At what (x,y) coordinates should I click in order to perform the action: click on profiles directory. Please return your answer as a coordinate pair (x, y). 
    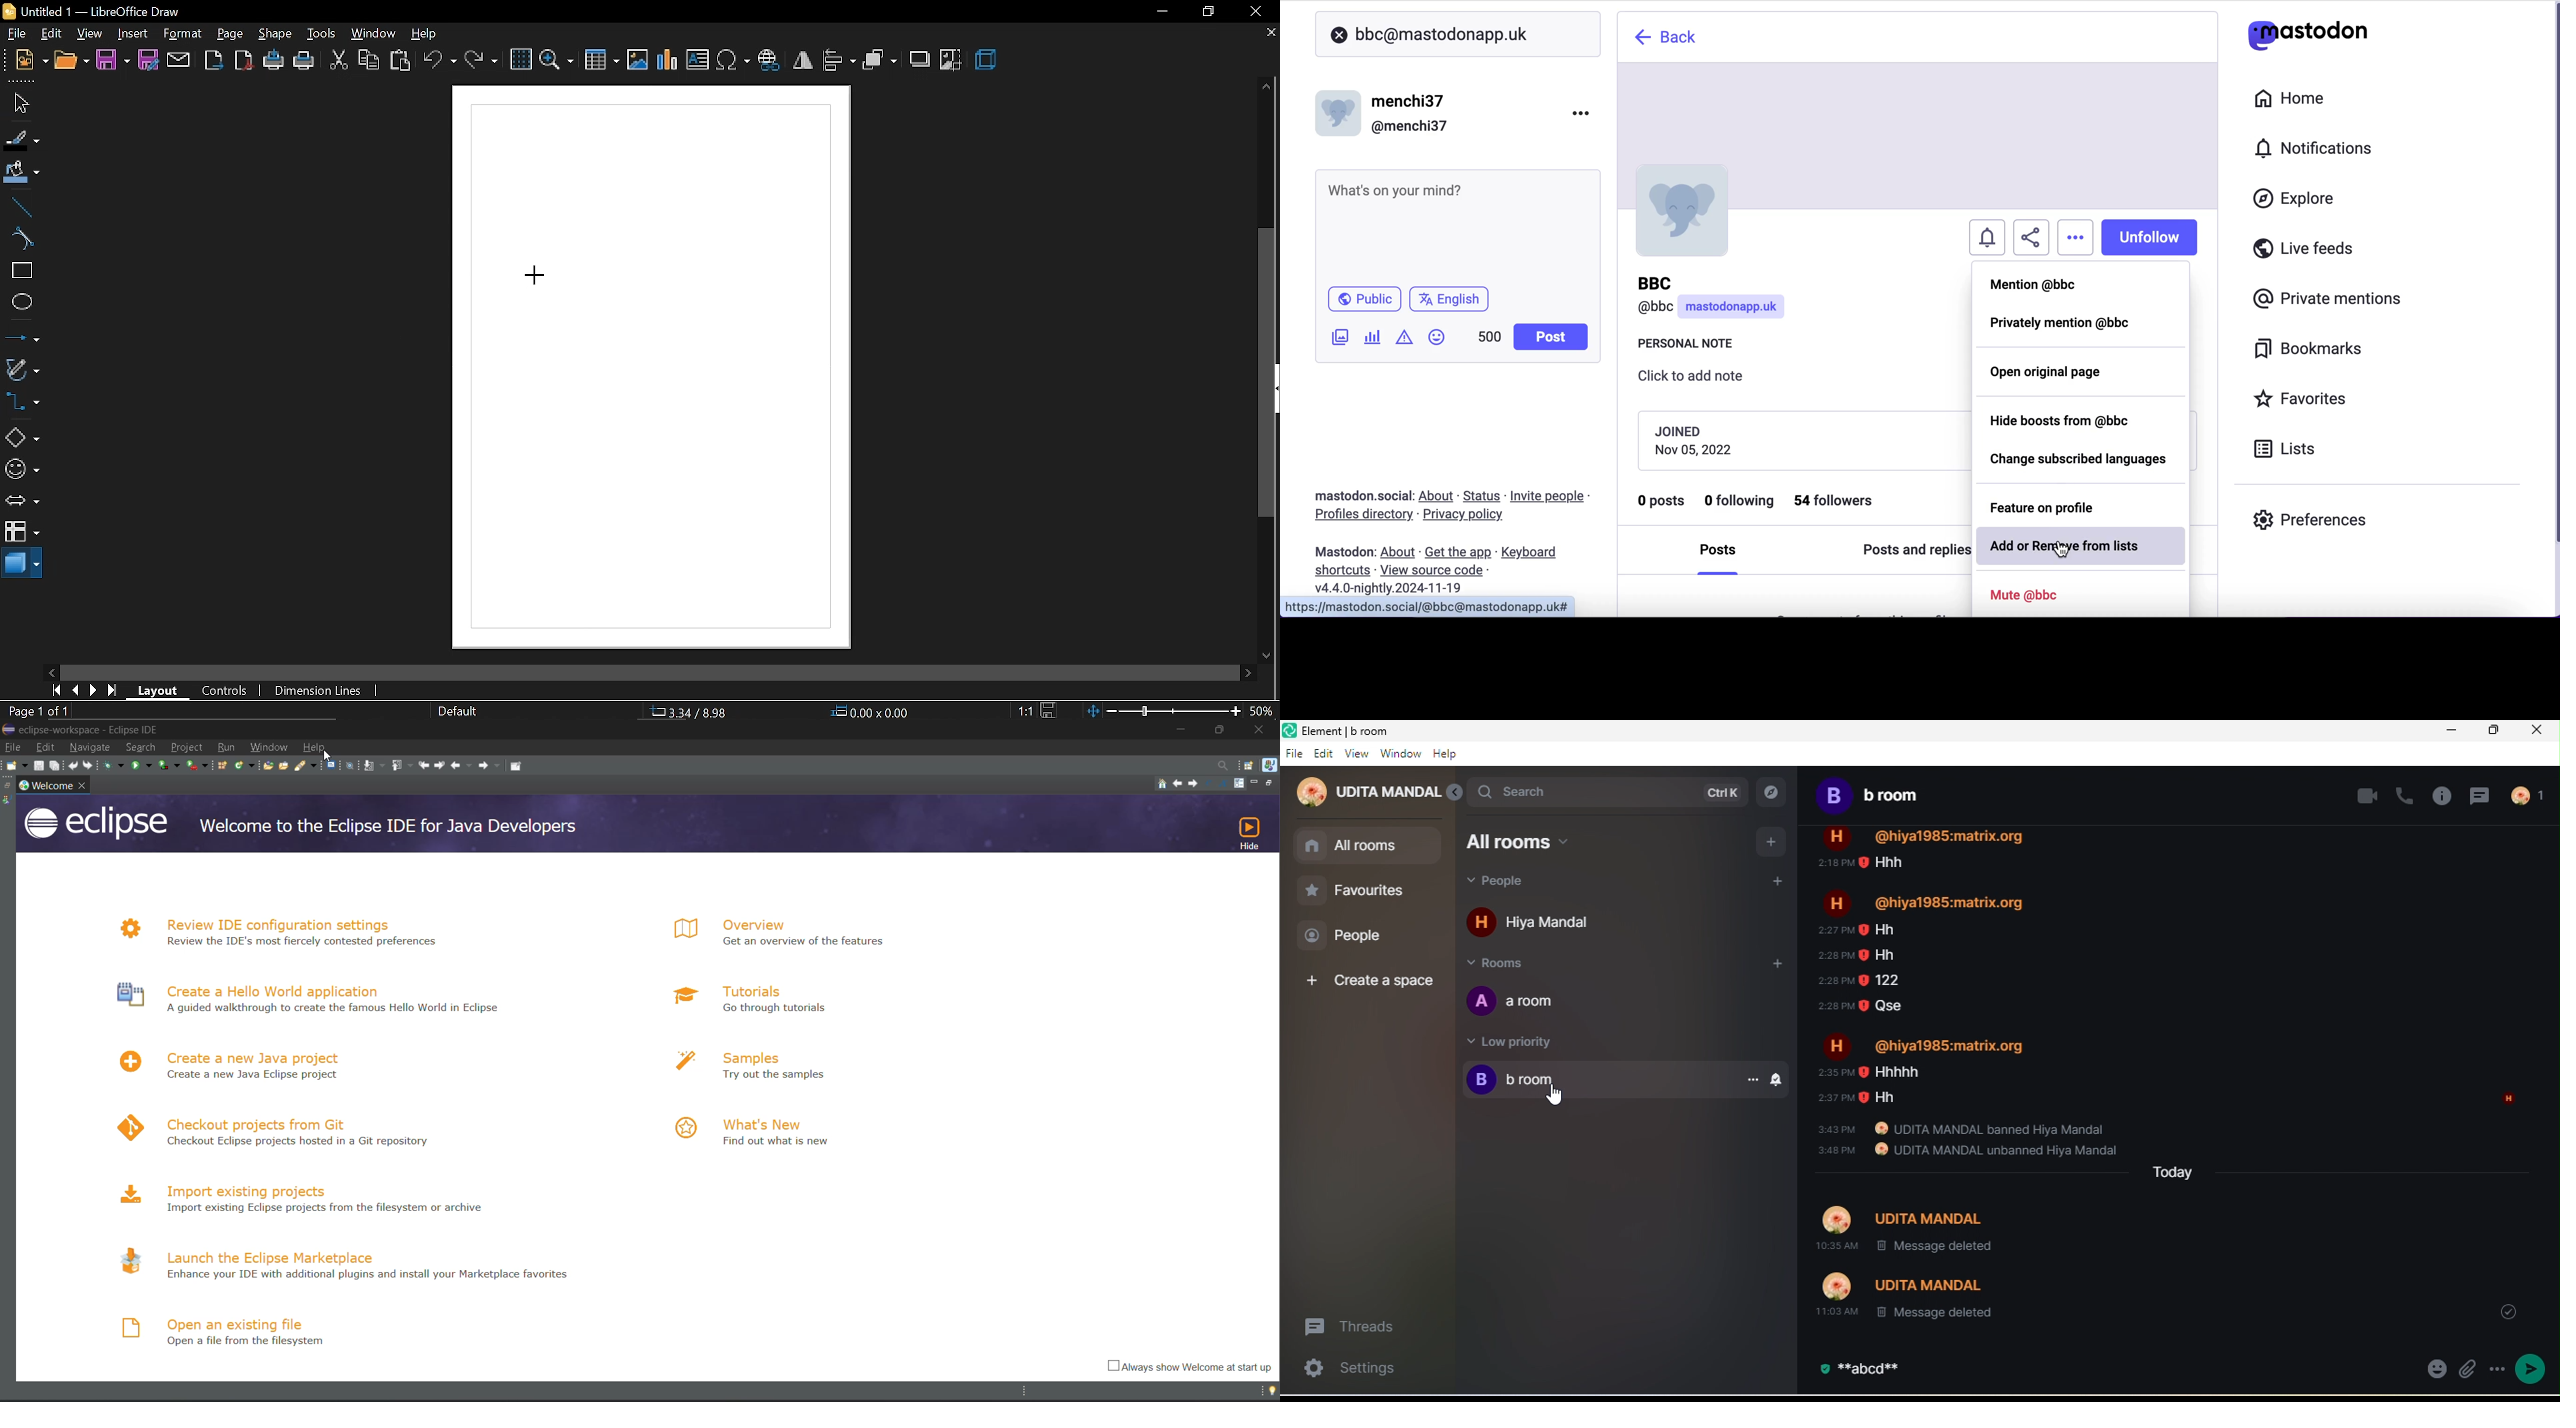
    Looking at the image, I should click on (1358, 516).